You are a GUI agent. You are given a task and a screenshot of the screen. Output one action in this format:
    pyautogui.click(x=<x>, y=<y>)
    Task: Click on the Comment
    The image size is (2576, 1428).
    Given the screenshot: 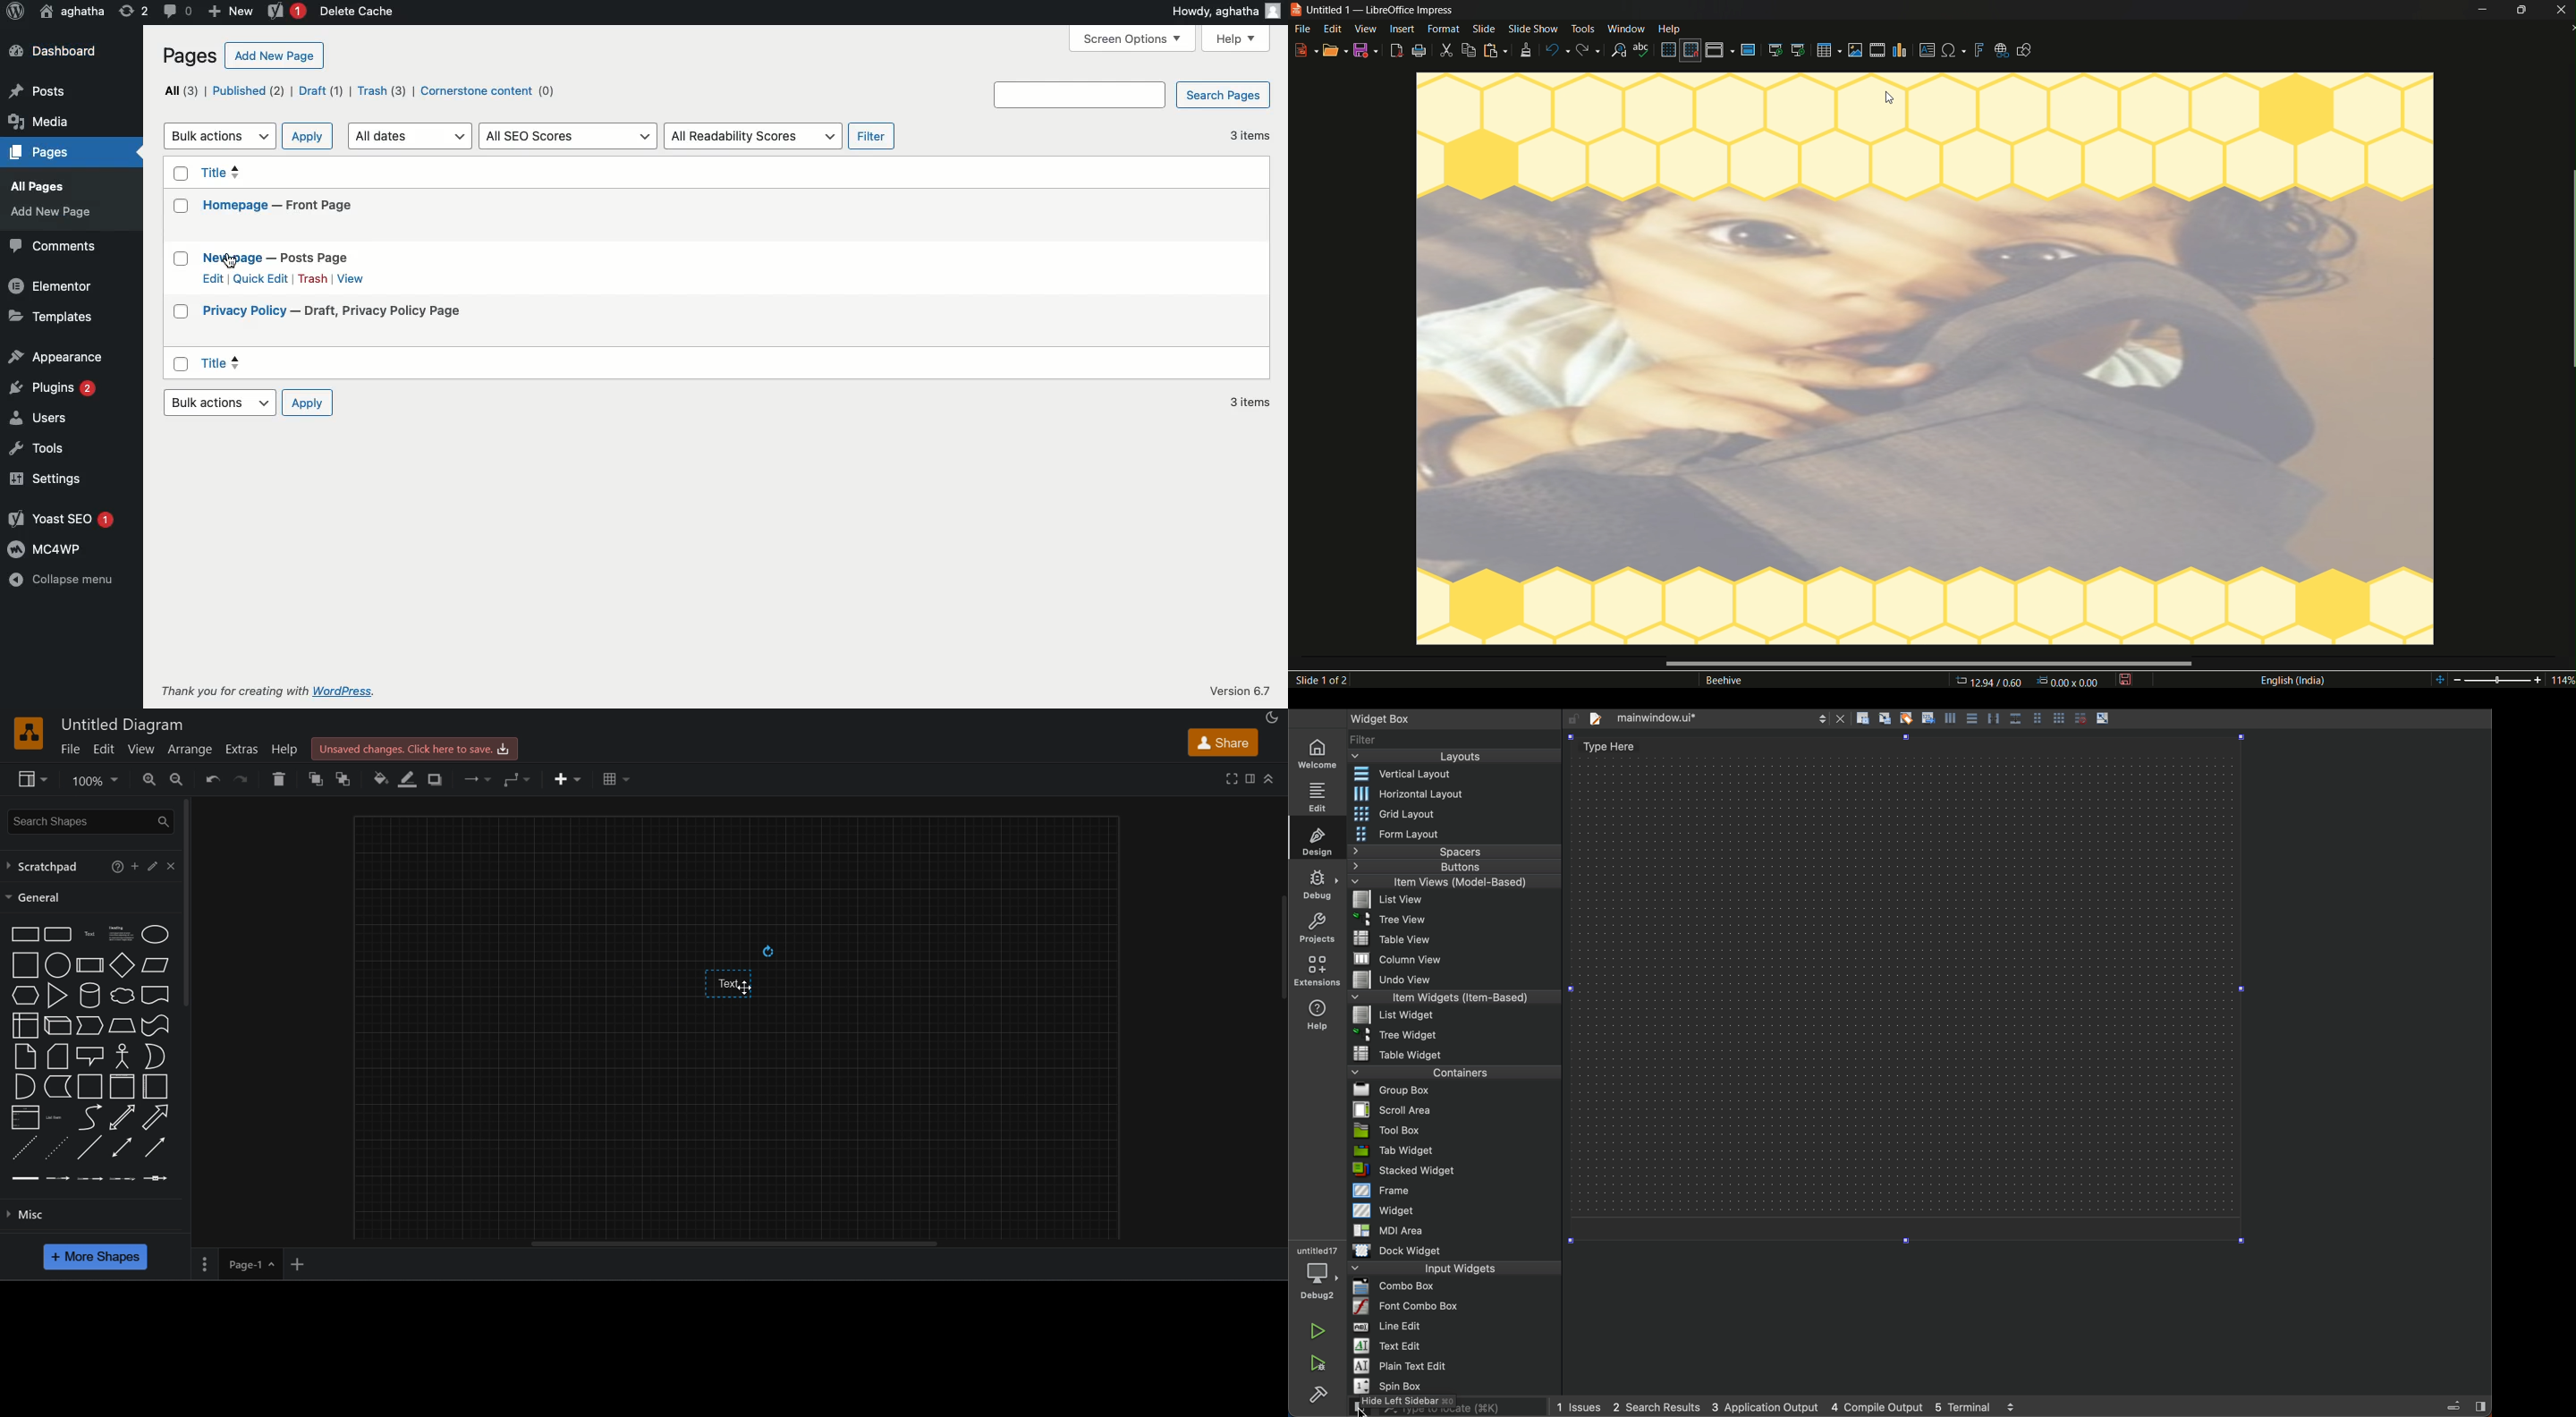 What is the action you would take?
    pyautogui.click(x=176, y=11)
    